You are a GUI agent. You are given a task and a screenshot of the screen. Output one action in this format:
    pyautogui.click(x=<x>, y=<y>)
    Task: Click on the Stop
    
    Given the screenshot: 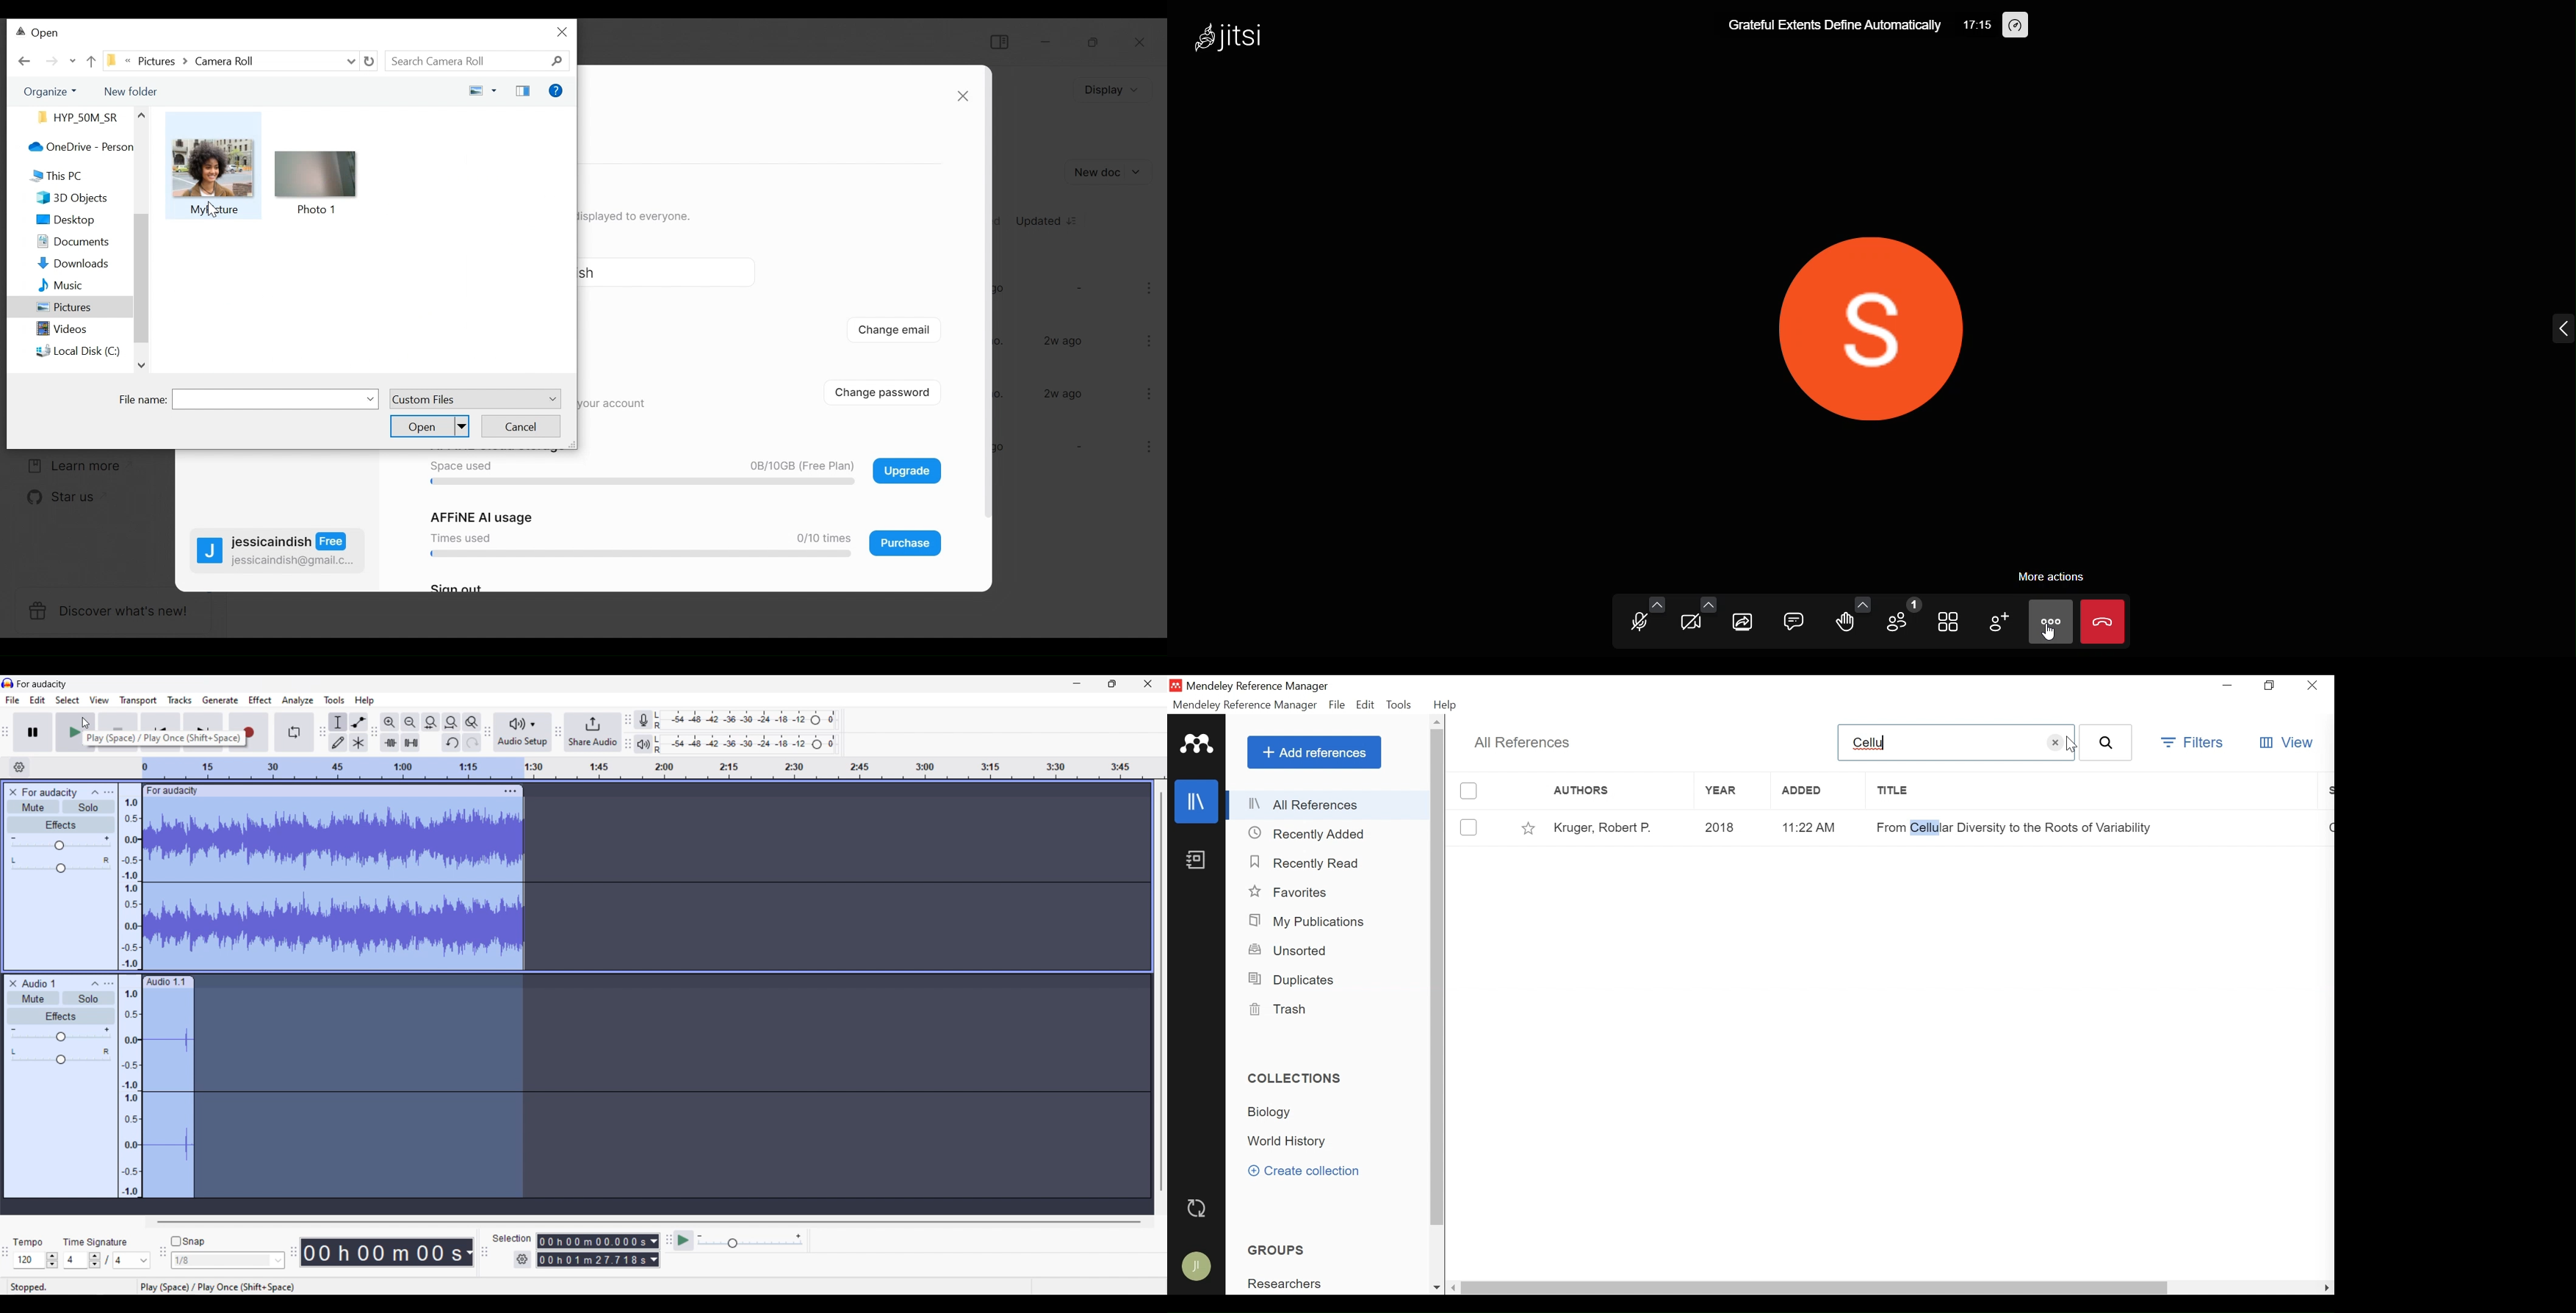 What is the action you would take?
    pyautogui.click(x=119, y=732)
    